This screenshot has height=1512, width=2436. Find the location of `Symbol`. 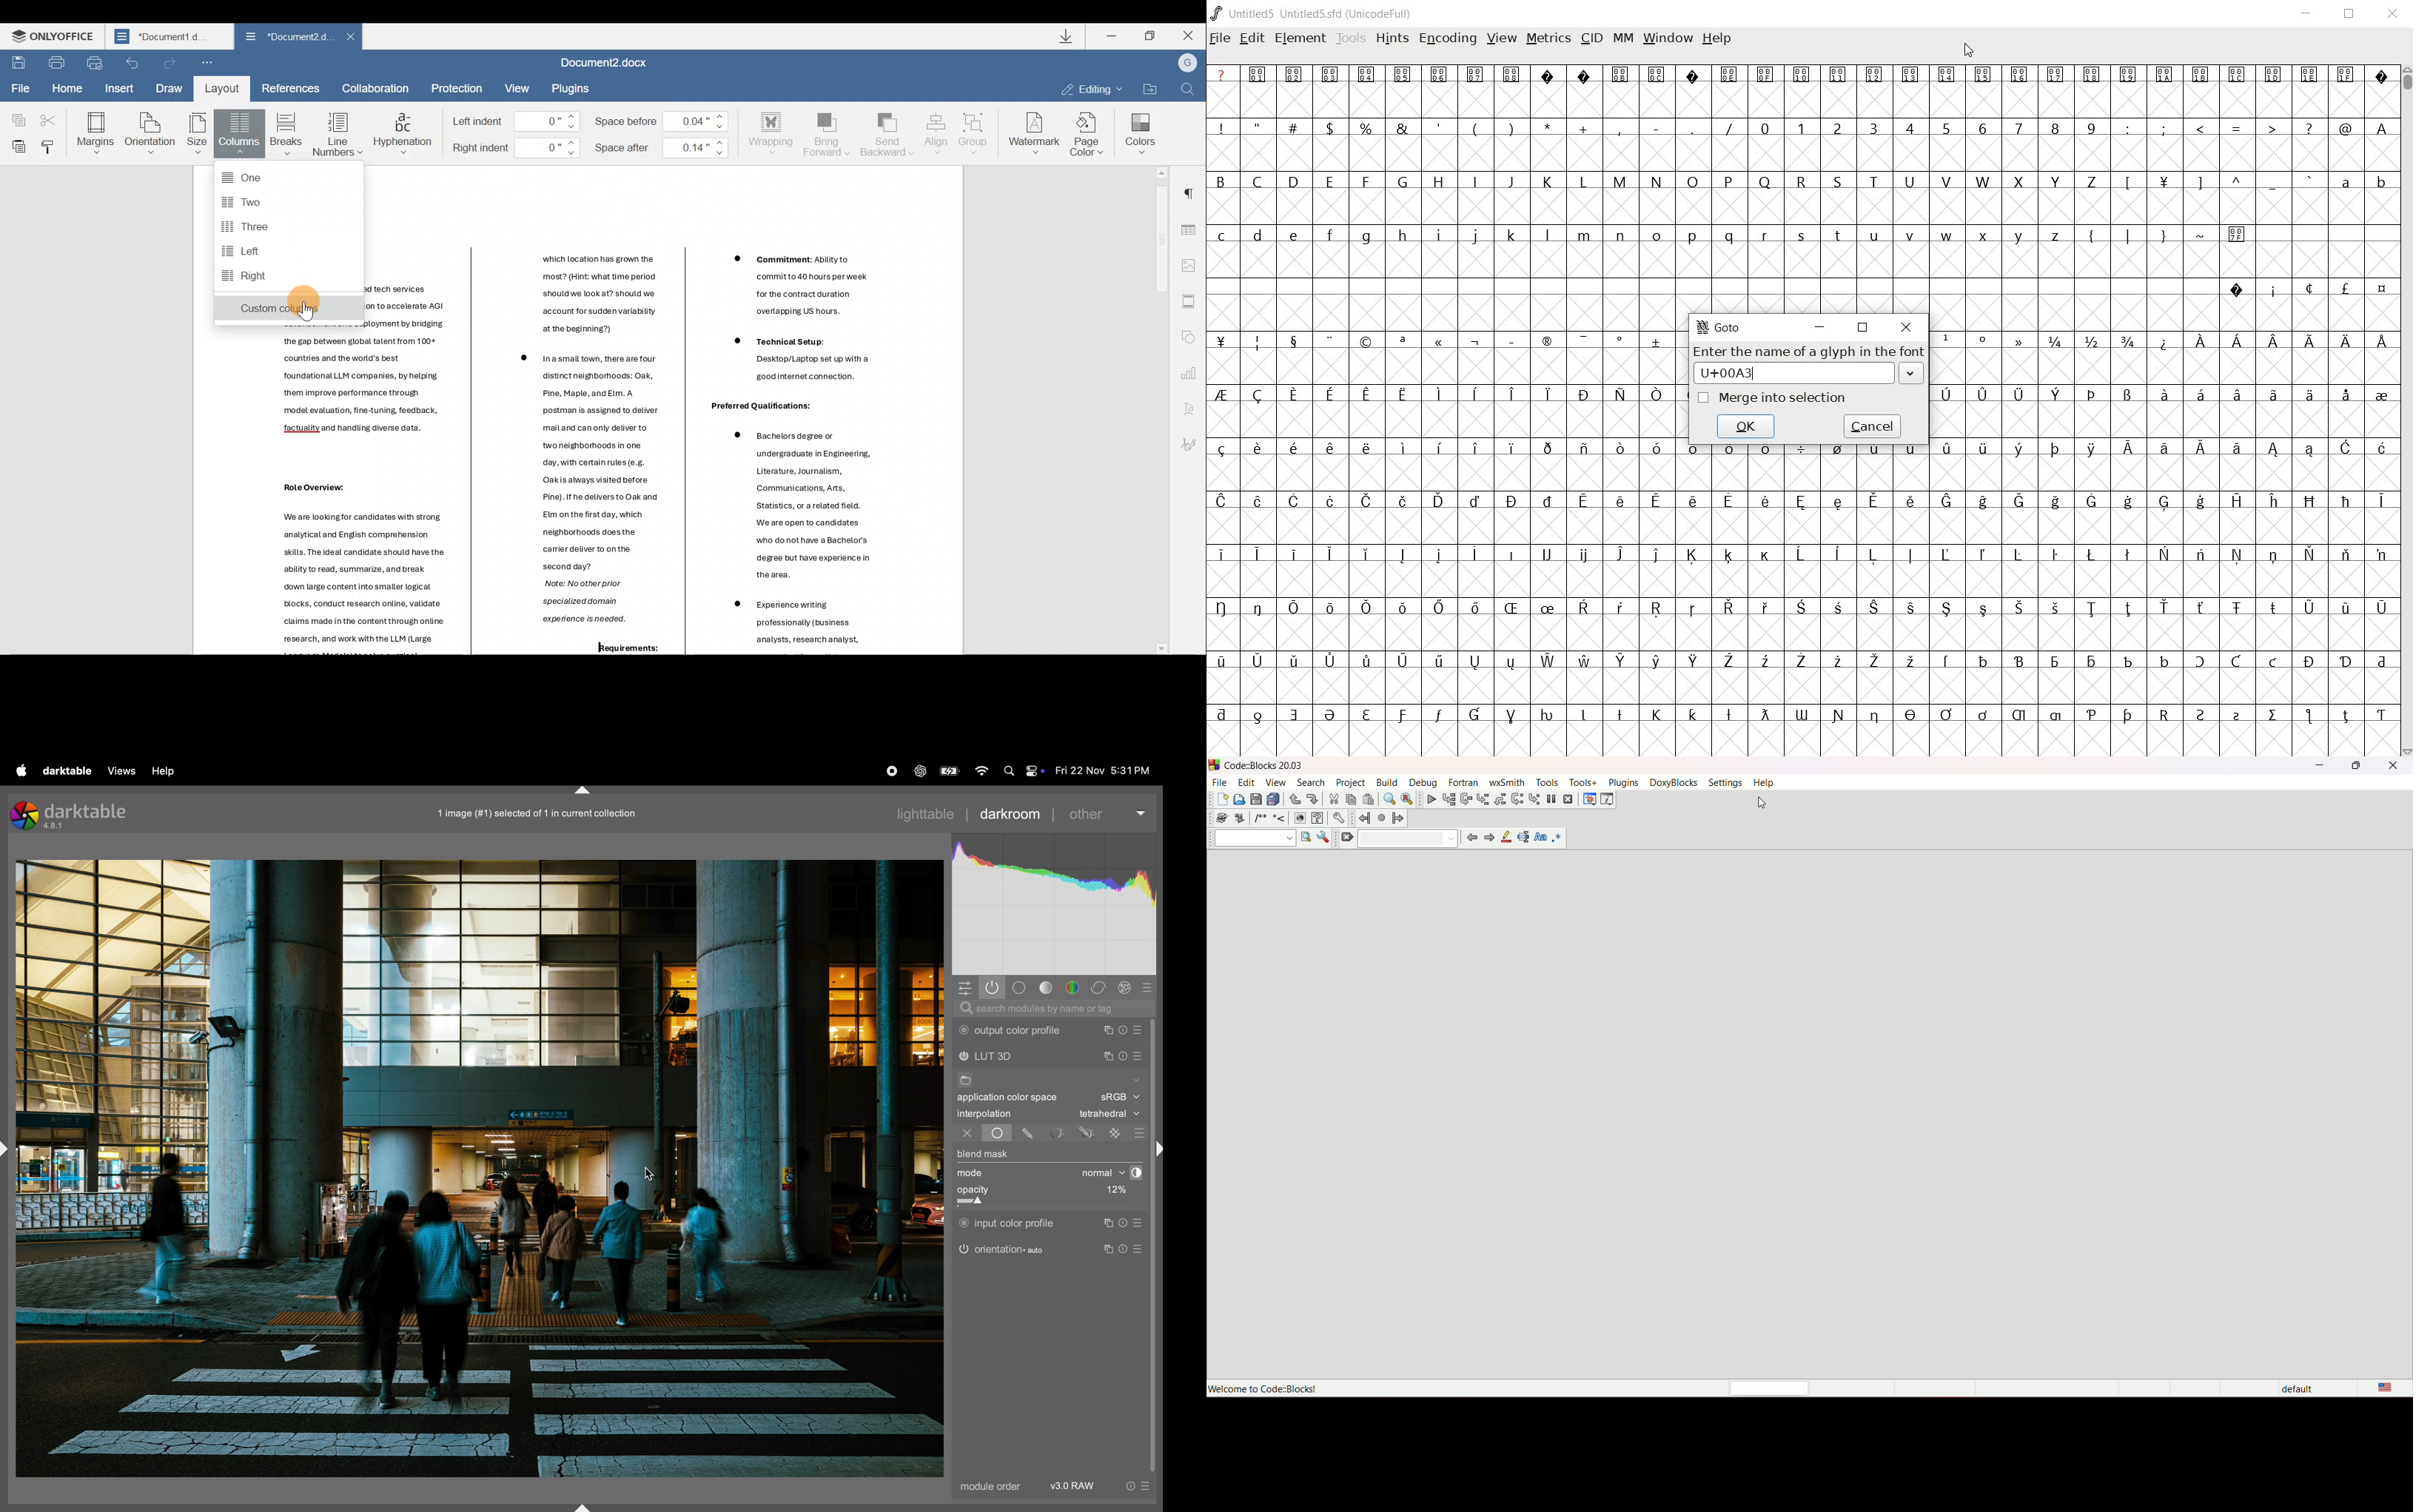

Symbol is located at coordinates (2090, 501).